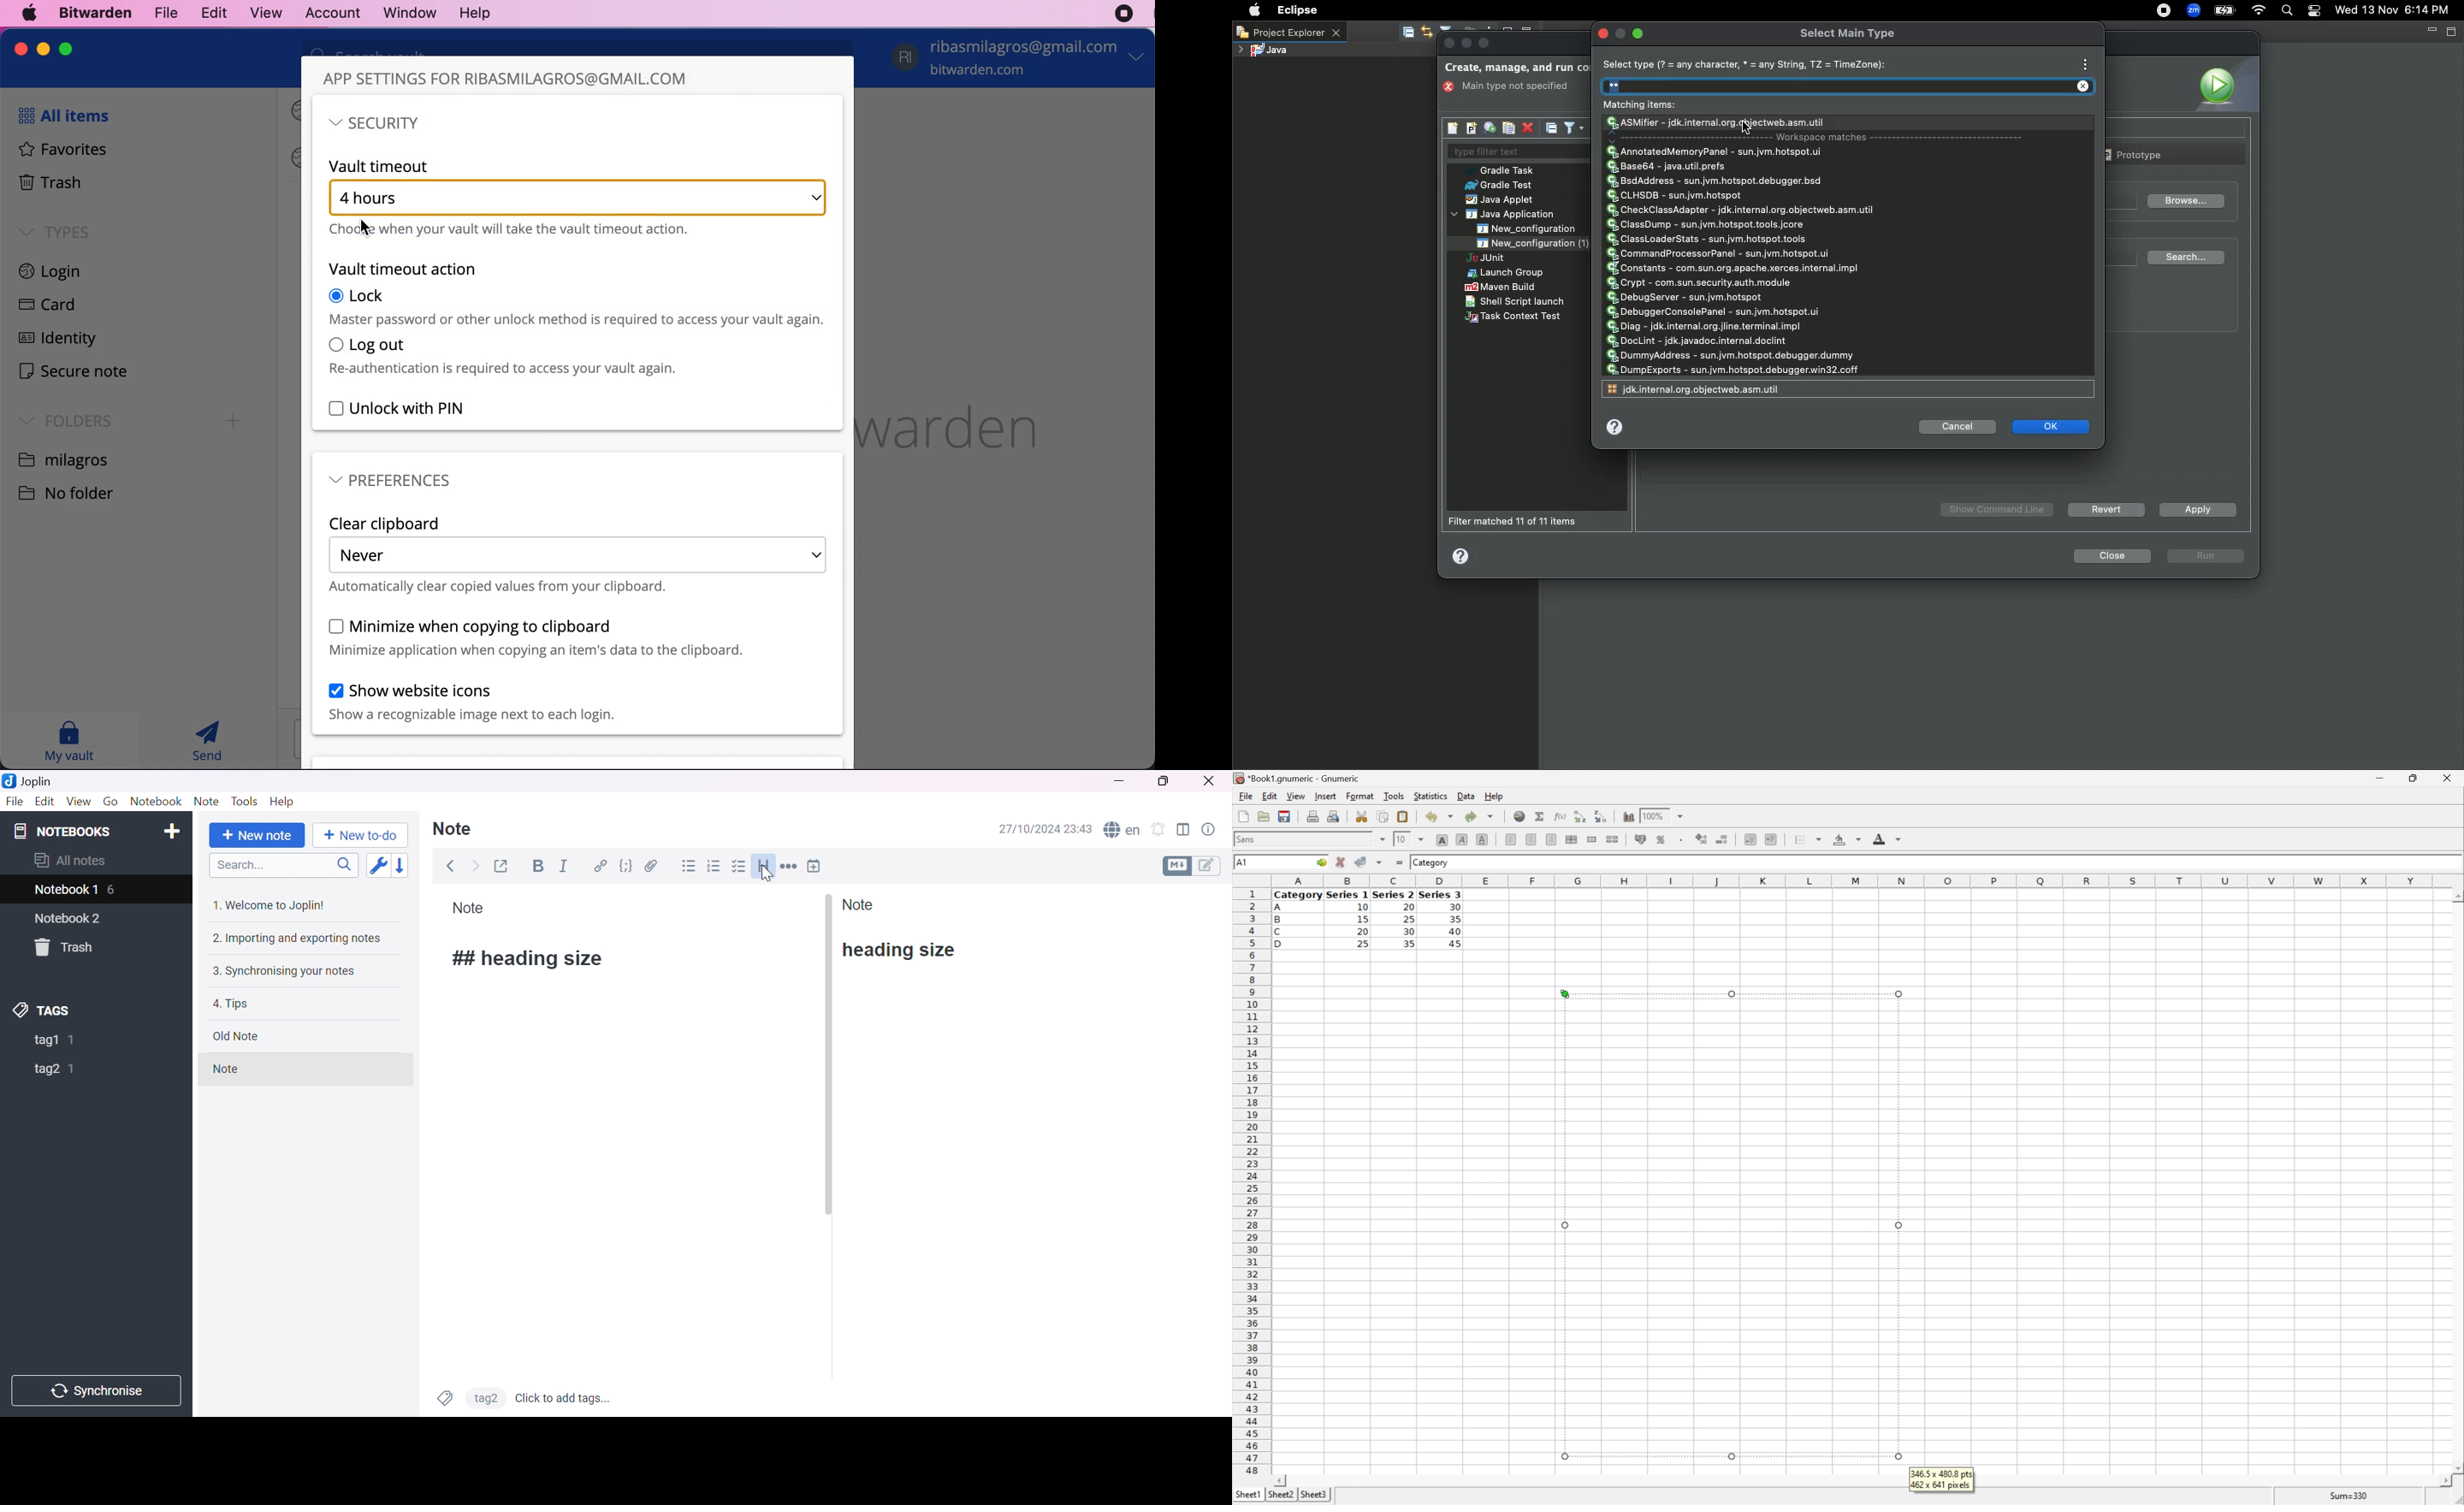  Describe the element at coordinates (814, 866) in the screenshot. I see `Insert time` at that location.